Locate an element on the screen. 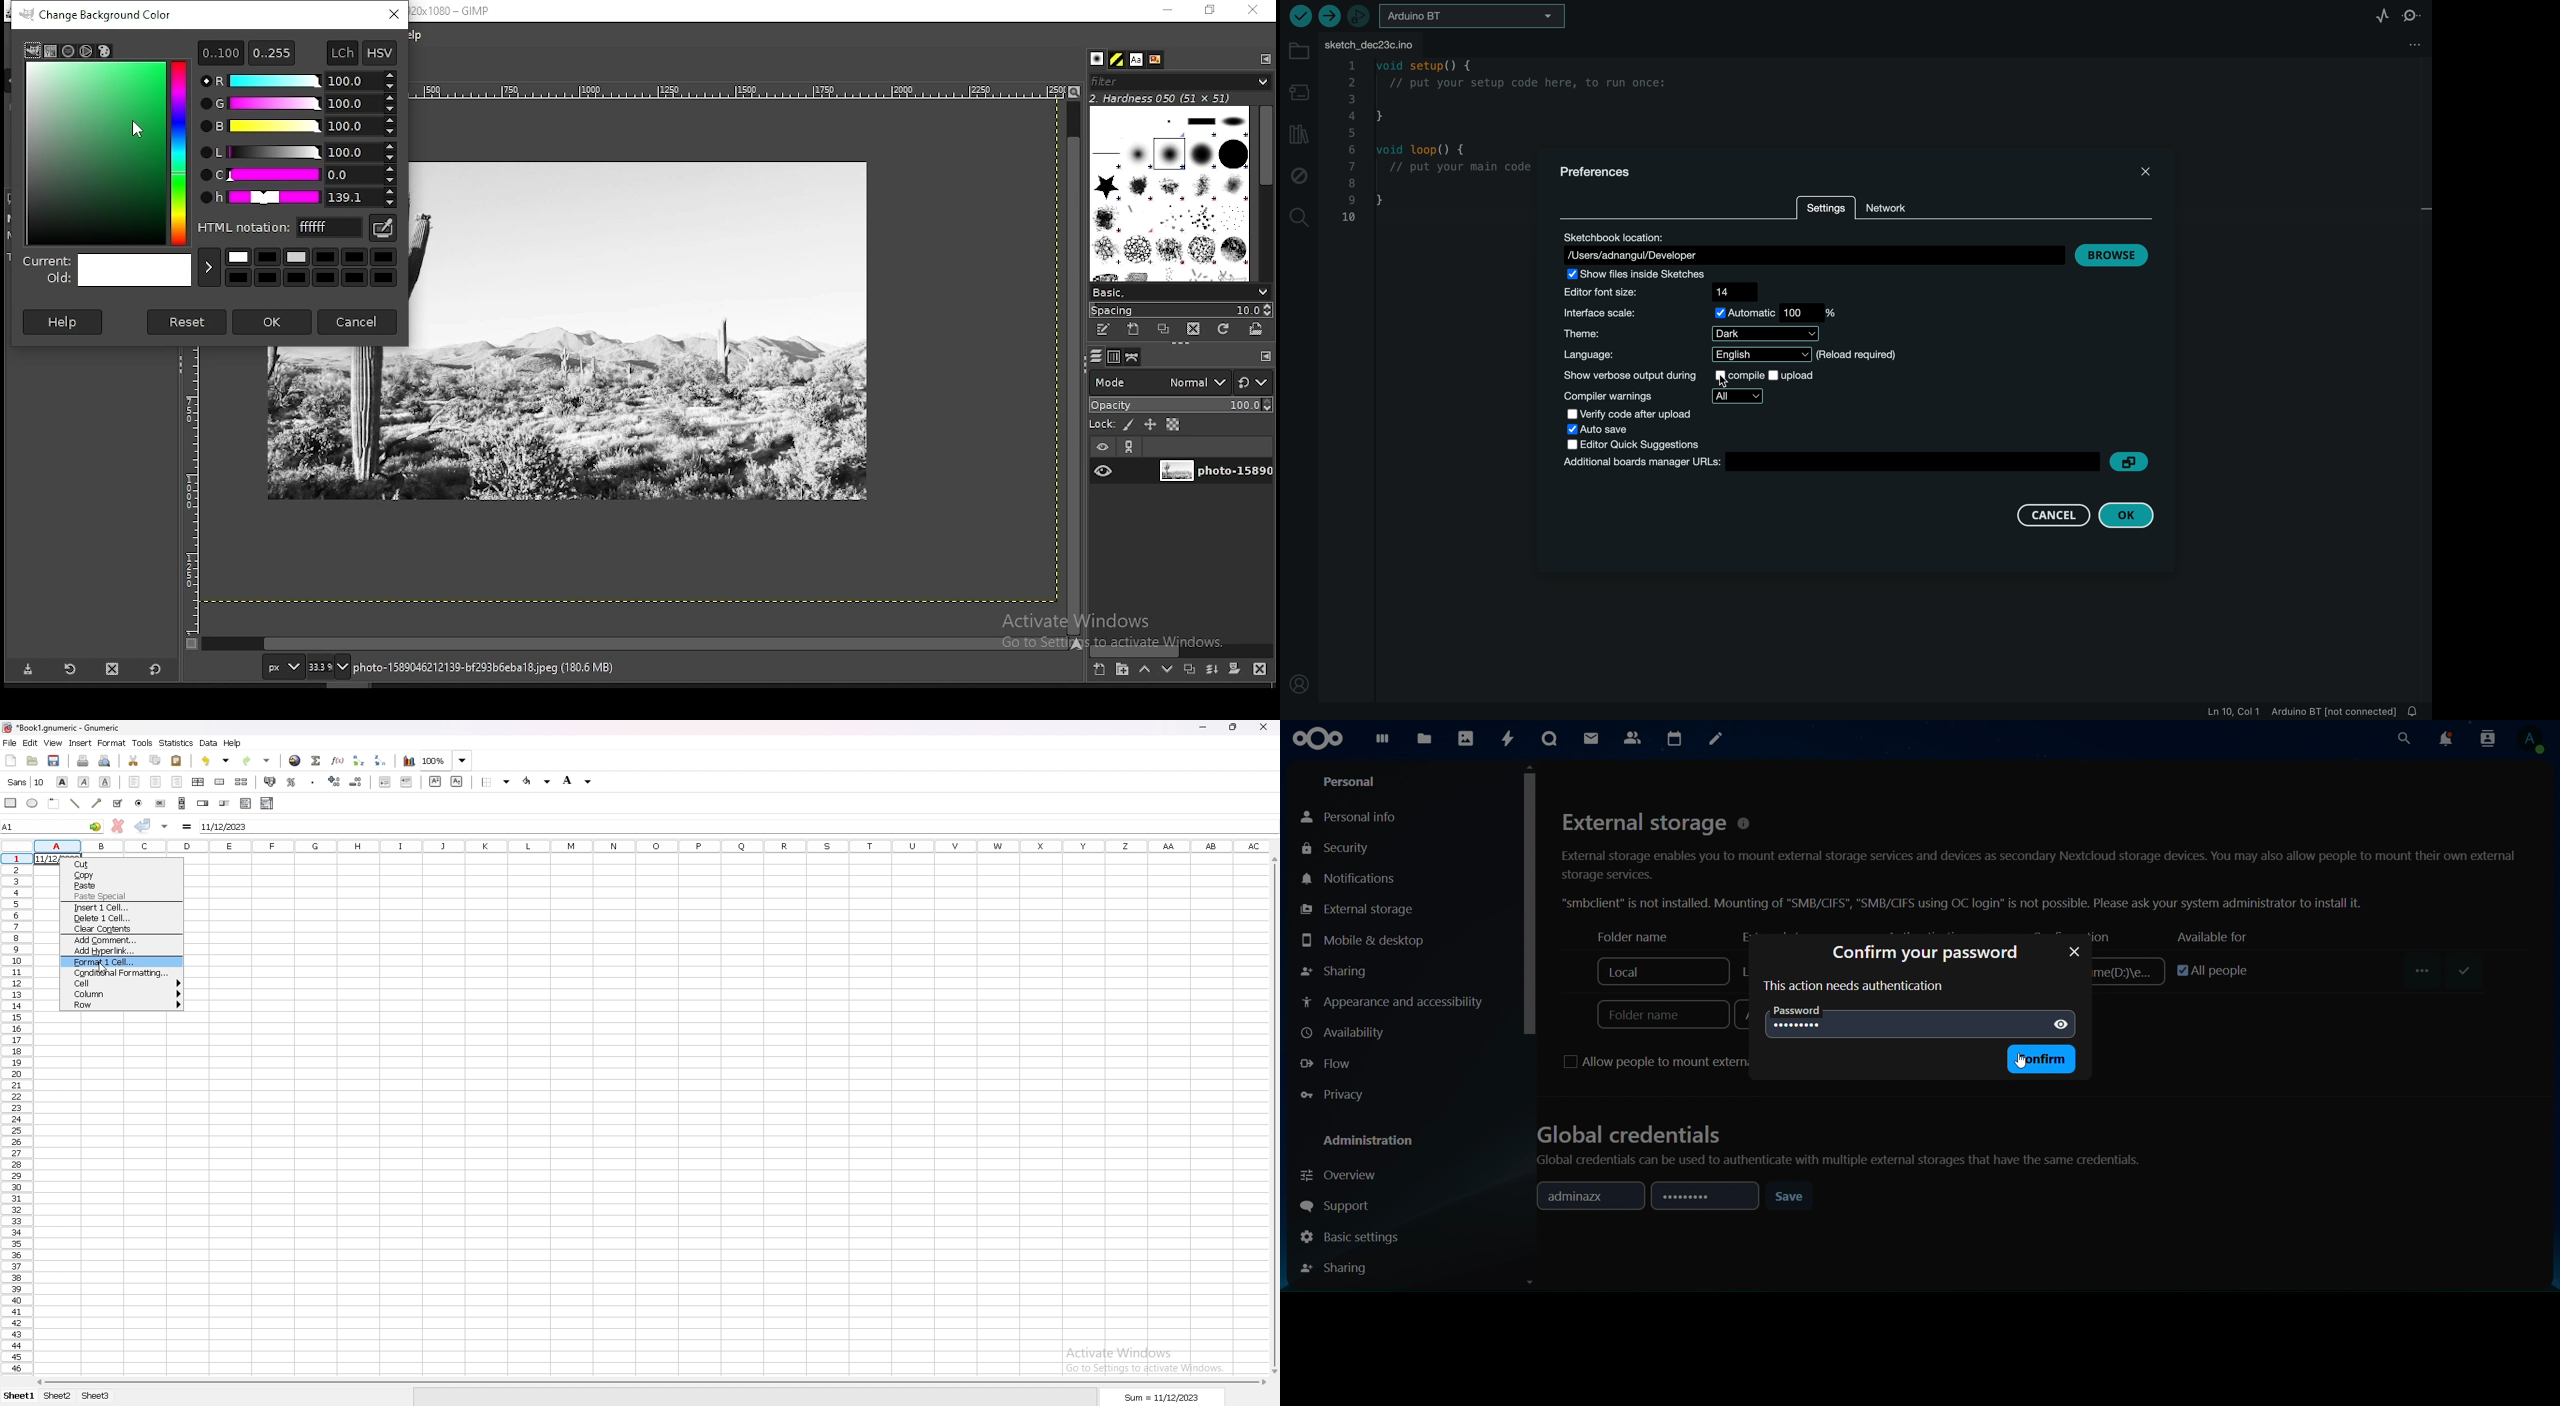 The height and width of the screenshot is (1428, 2576). show password is located at coordinates (2063, 1023).